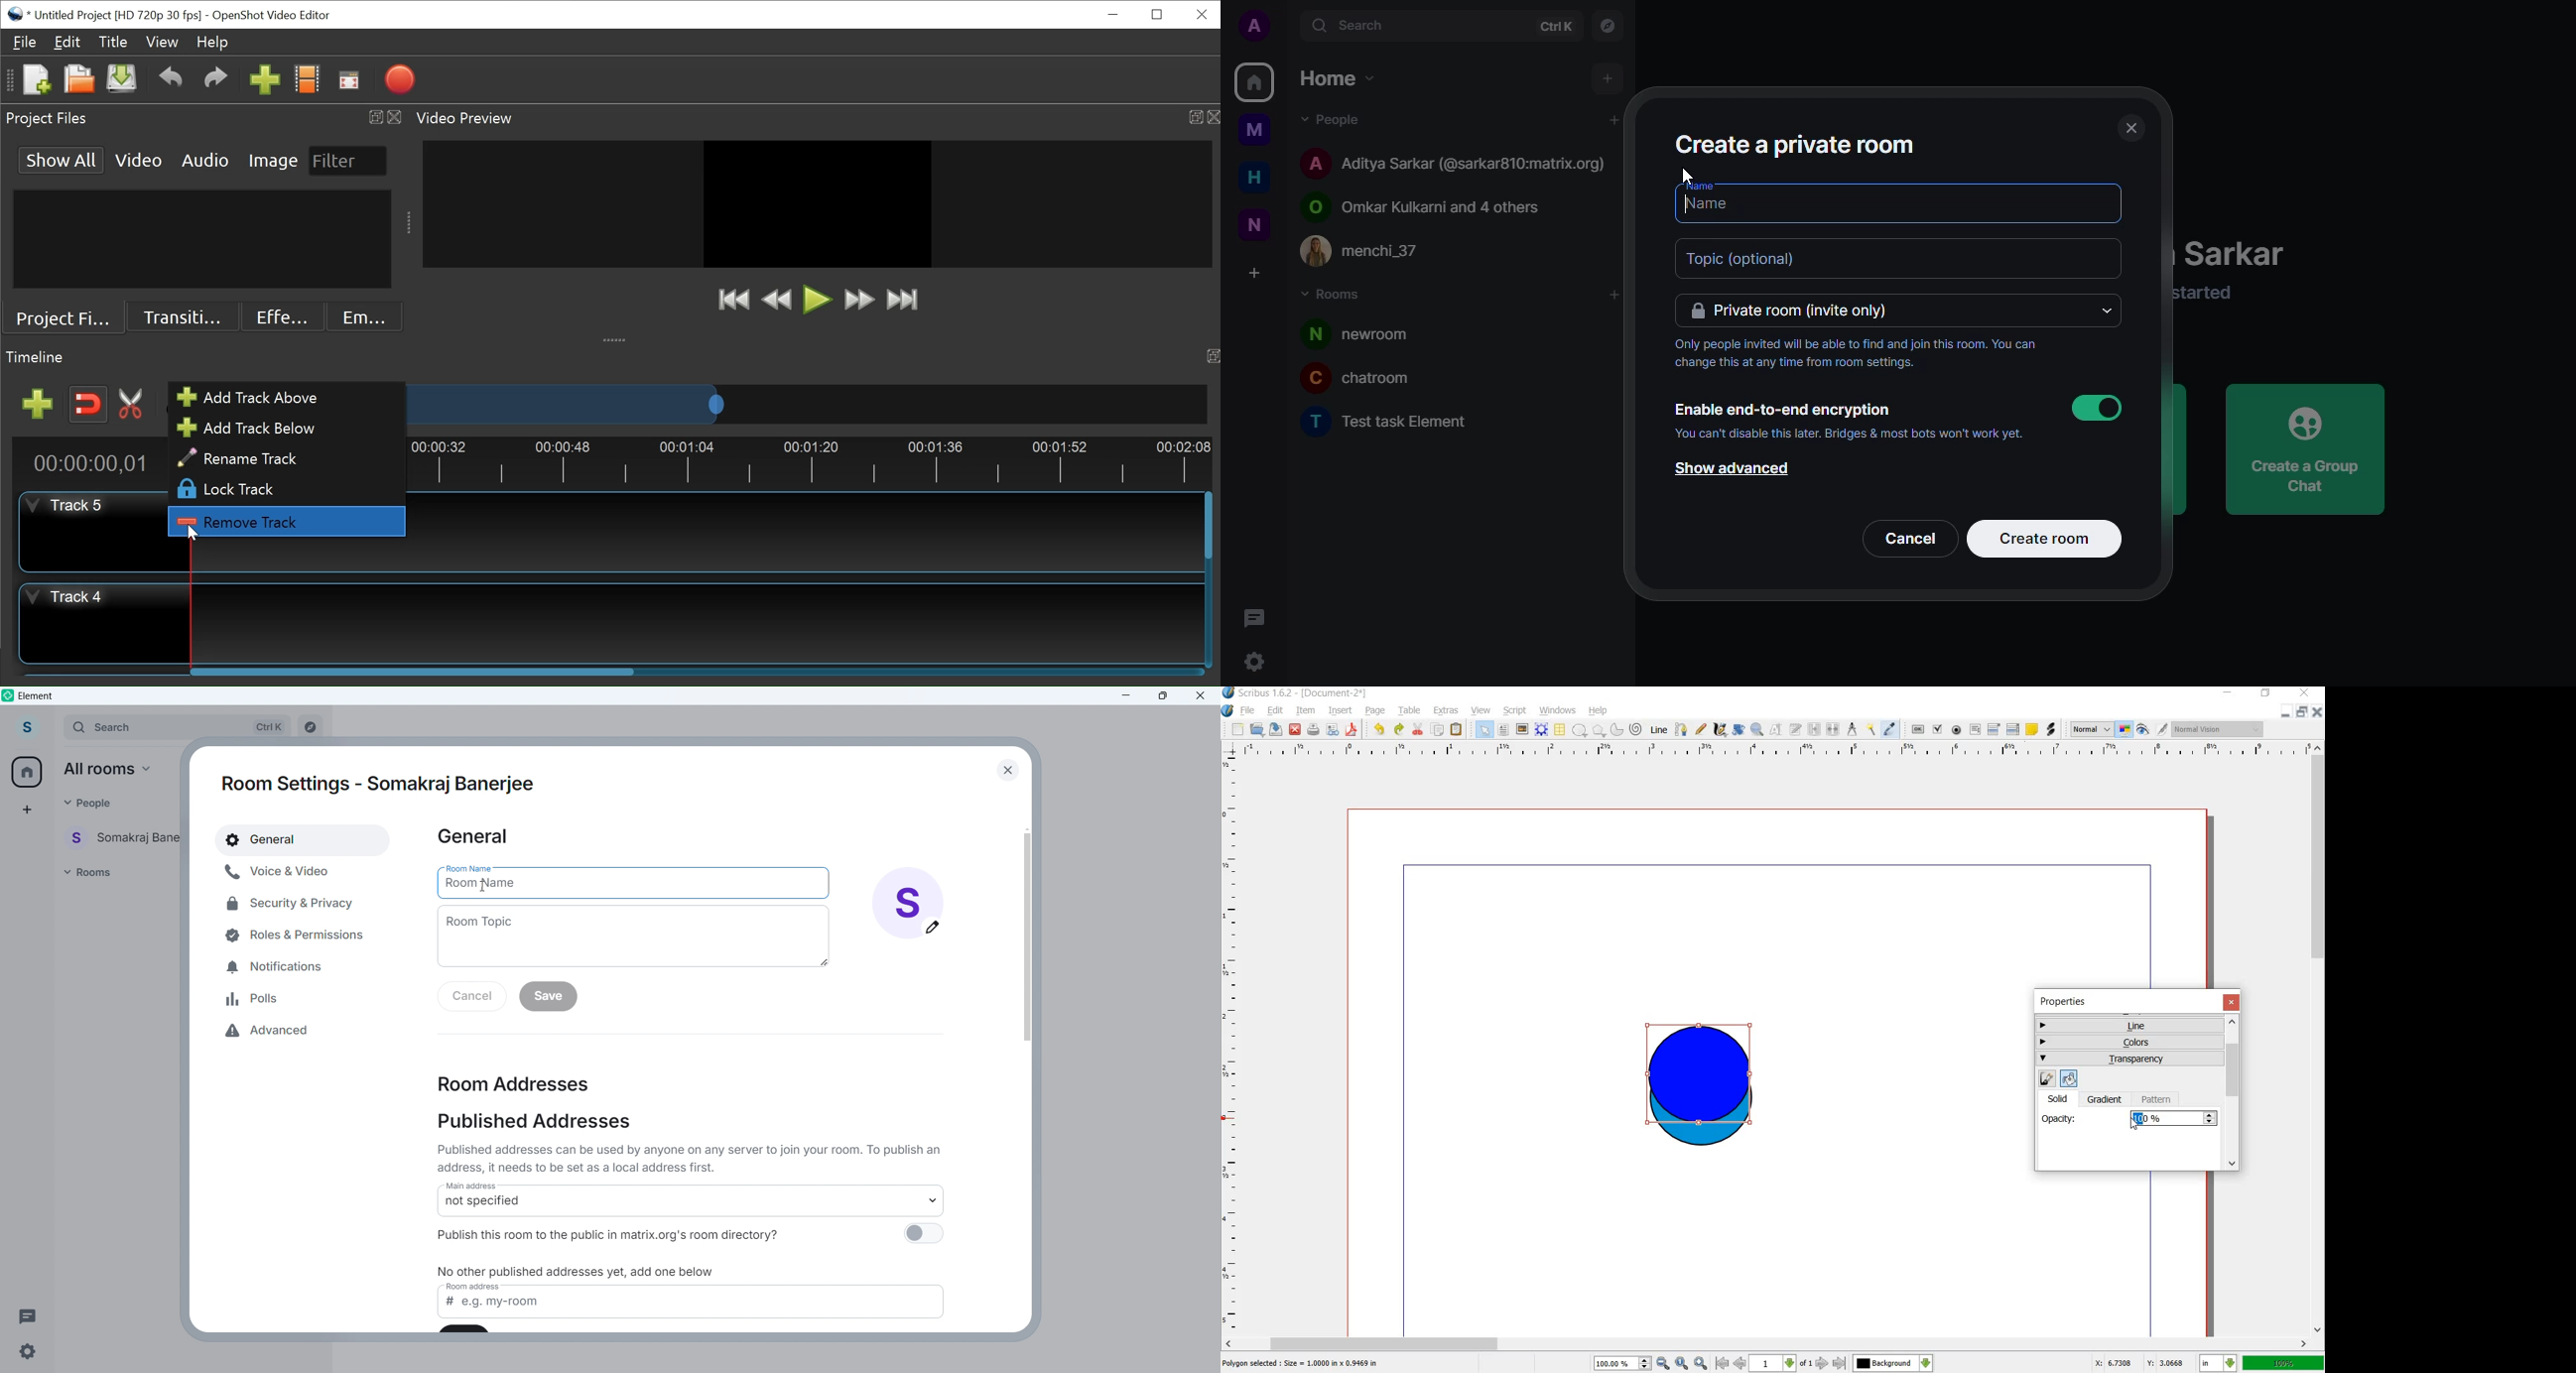 This screenshot has width=2576, height=1400. Describe the element at coordinates (1557, 711) in the screenshot. I see `windows` at that location.